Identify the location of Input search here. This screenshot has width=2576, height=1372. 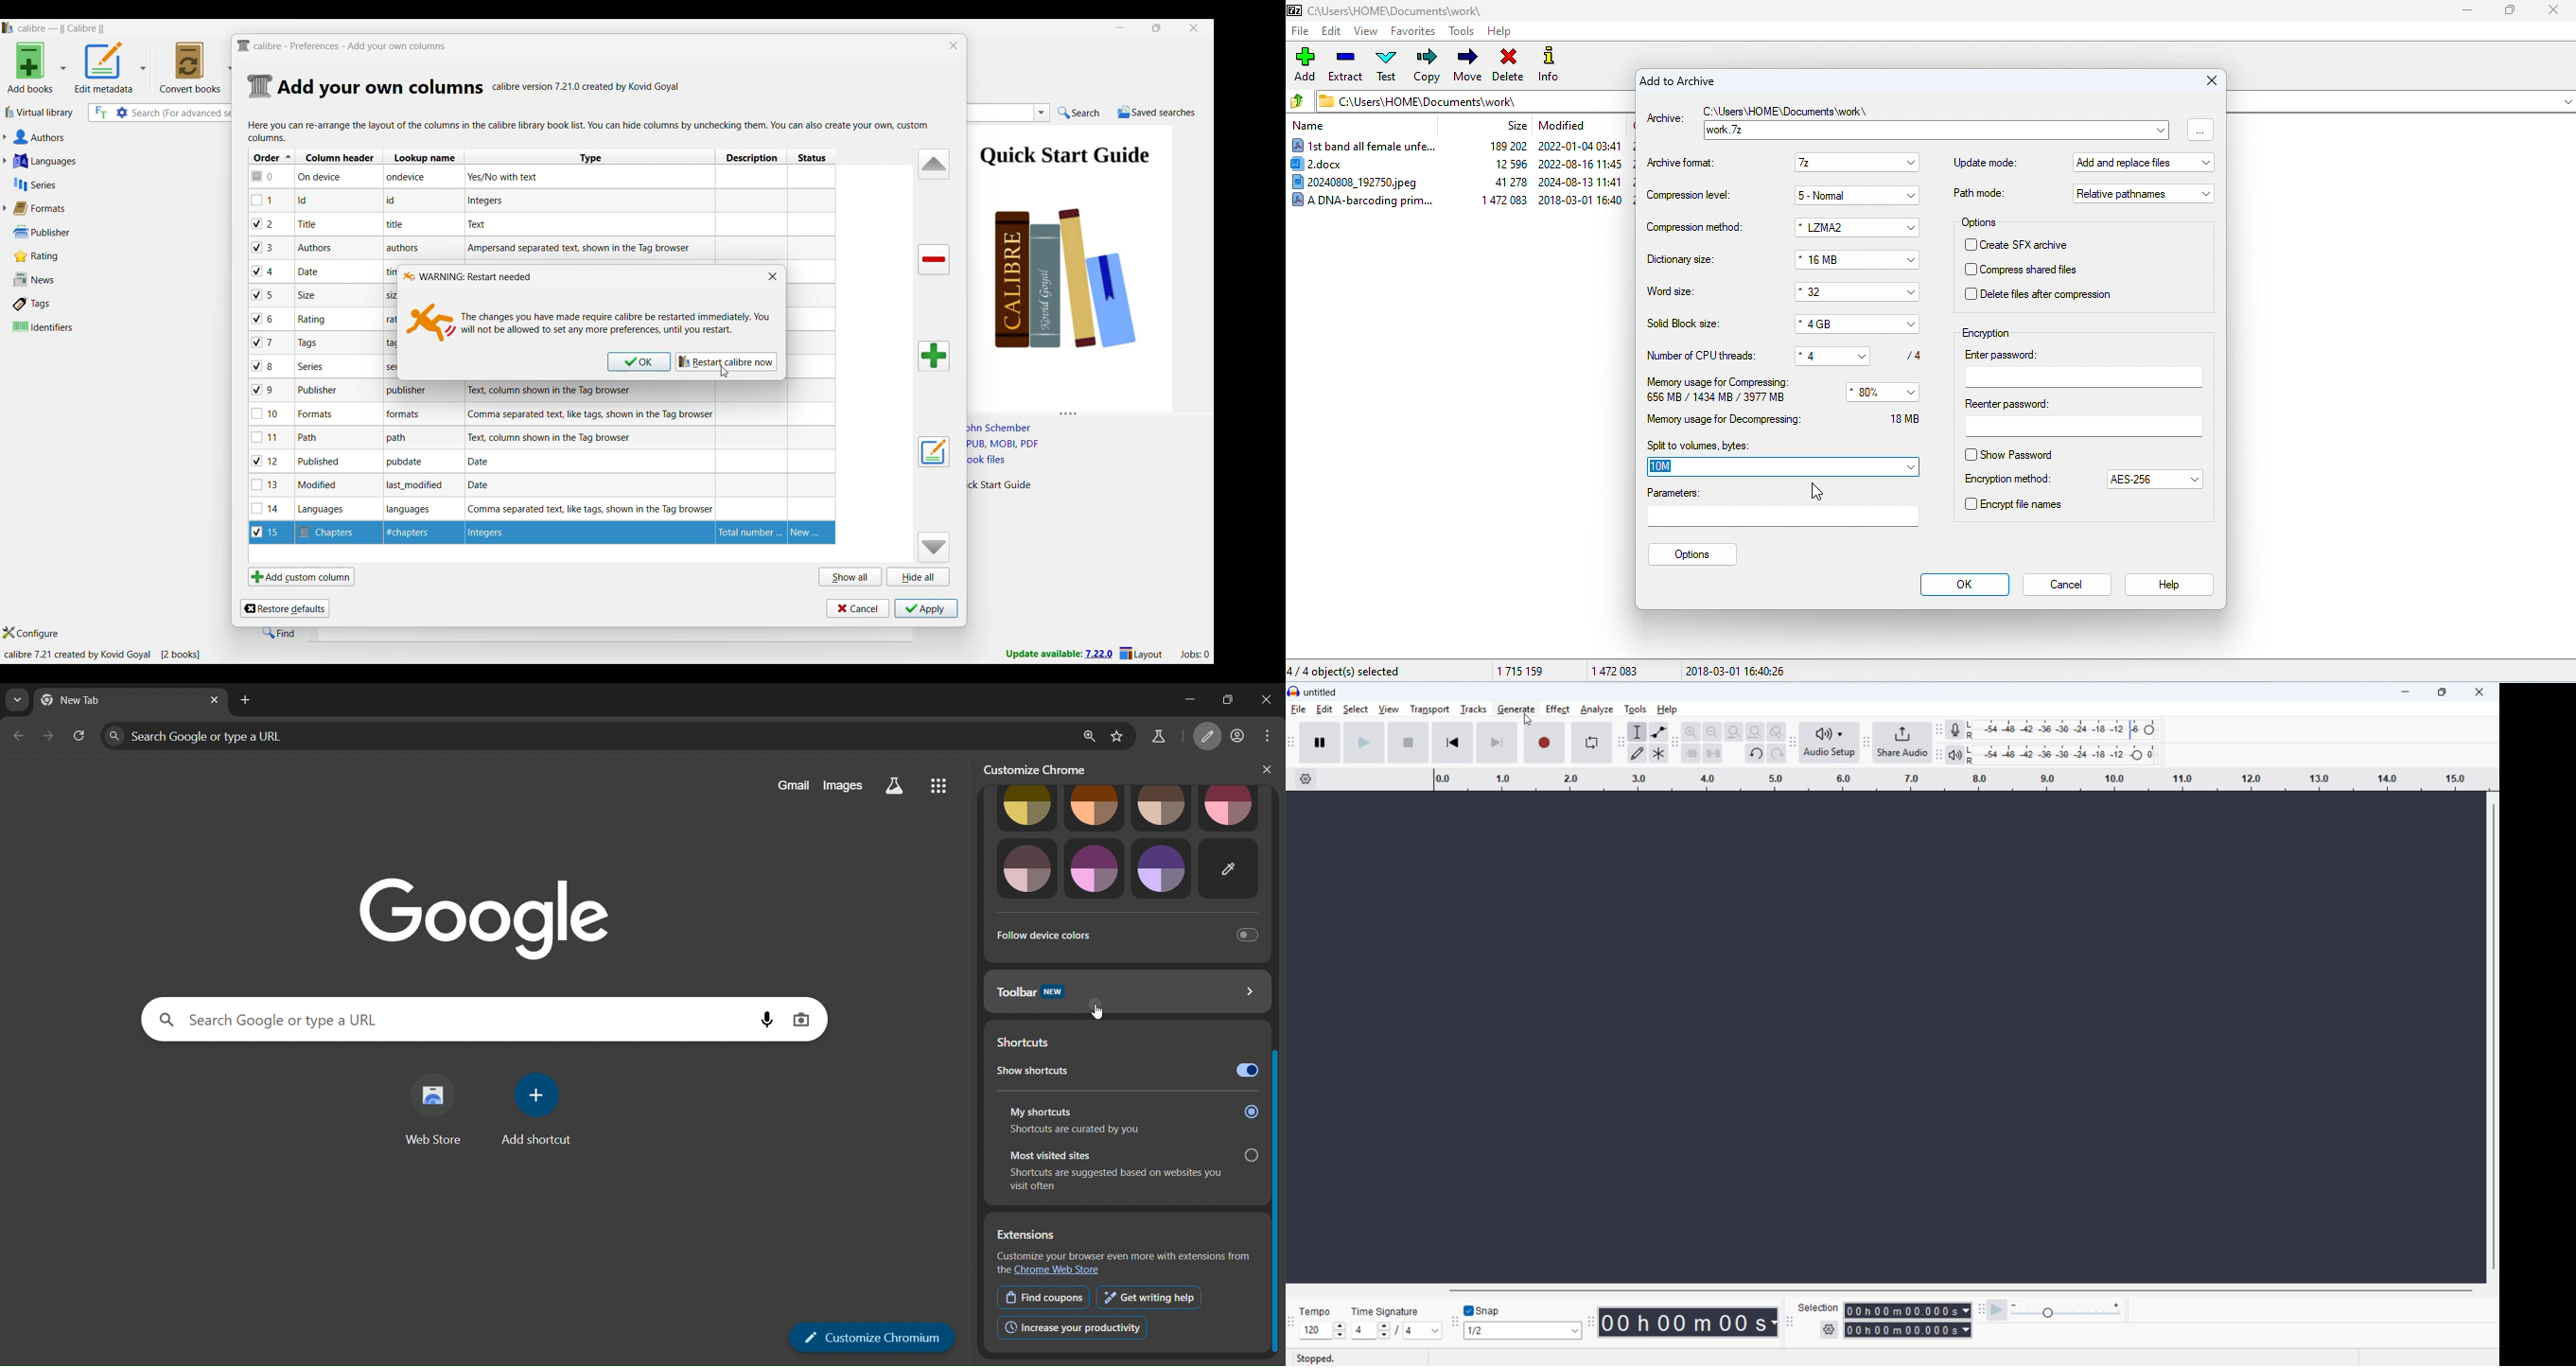
(183, 113).